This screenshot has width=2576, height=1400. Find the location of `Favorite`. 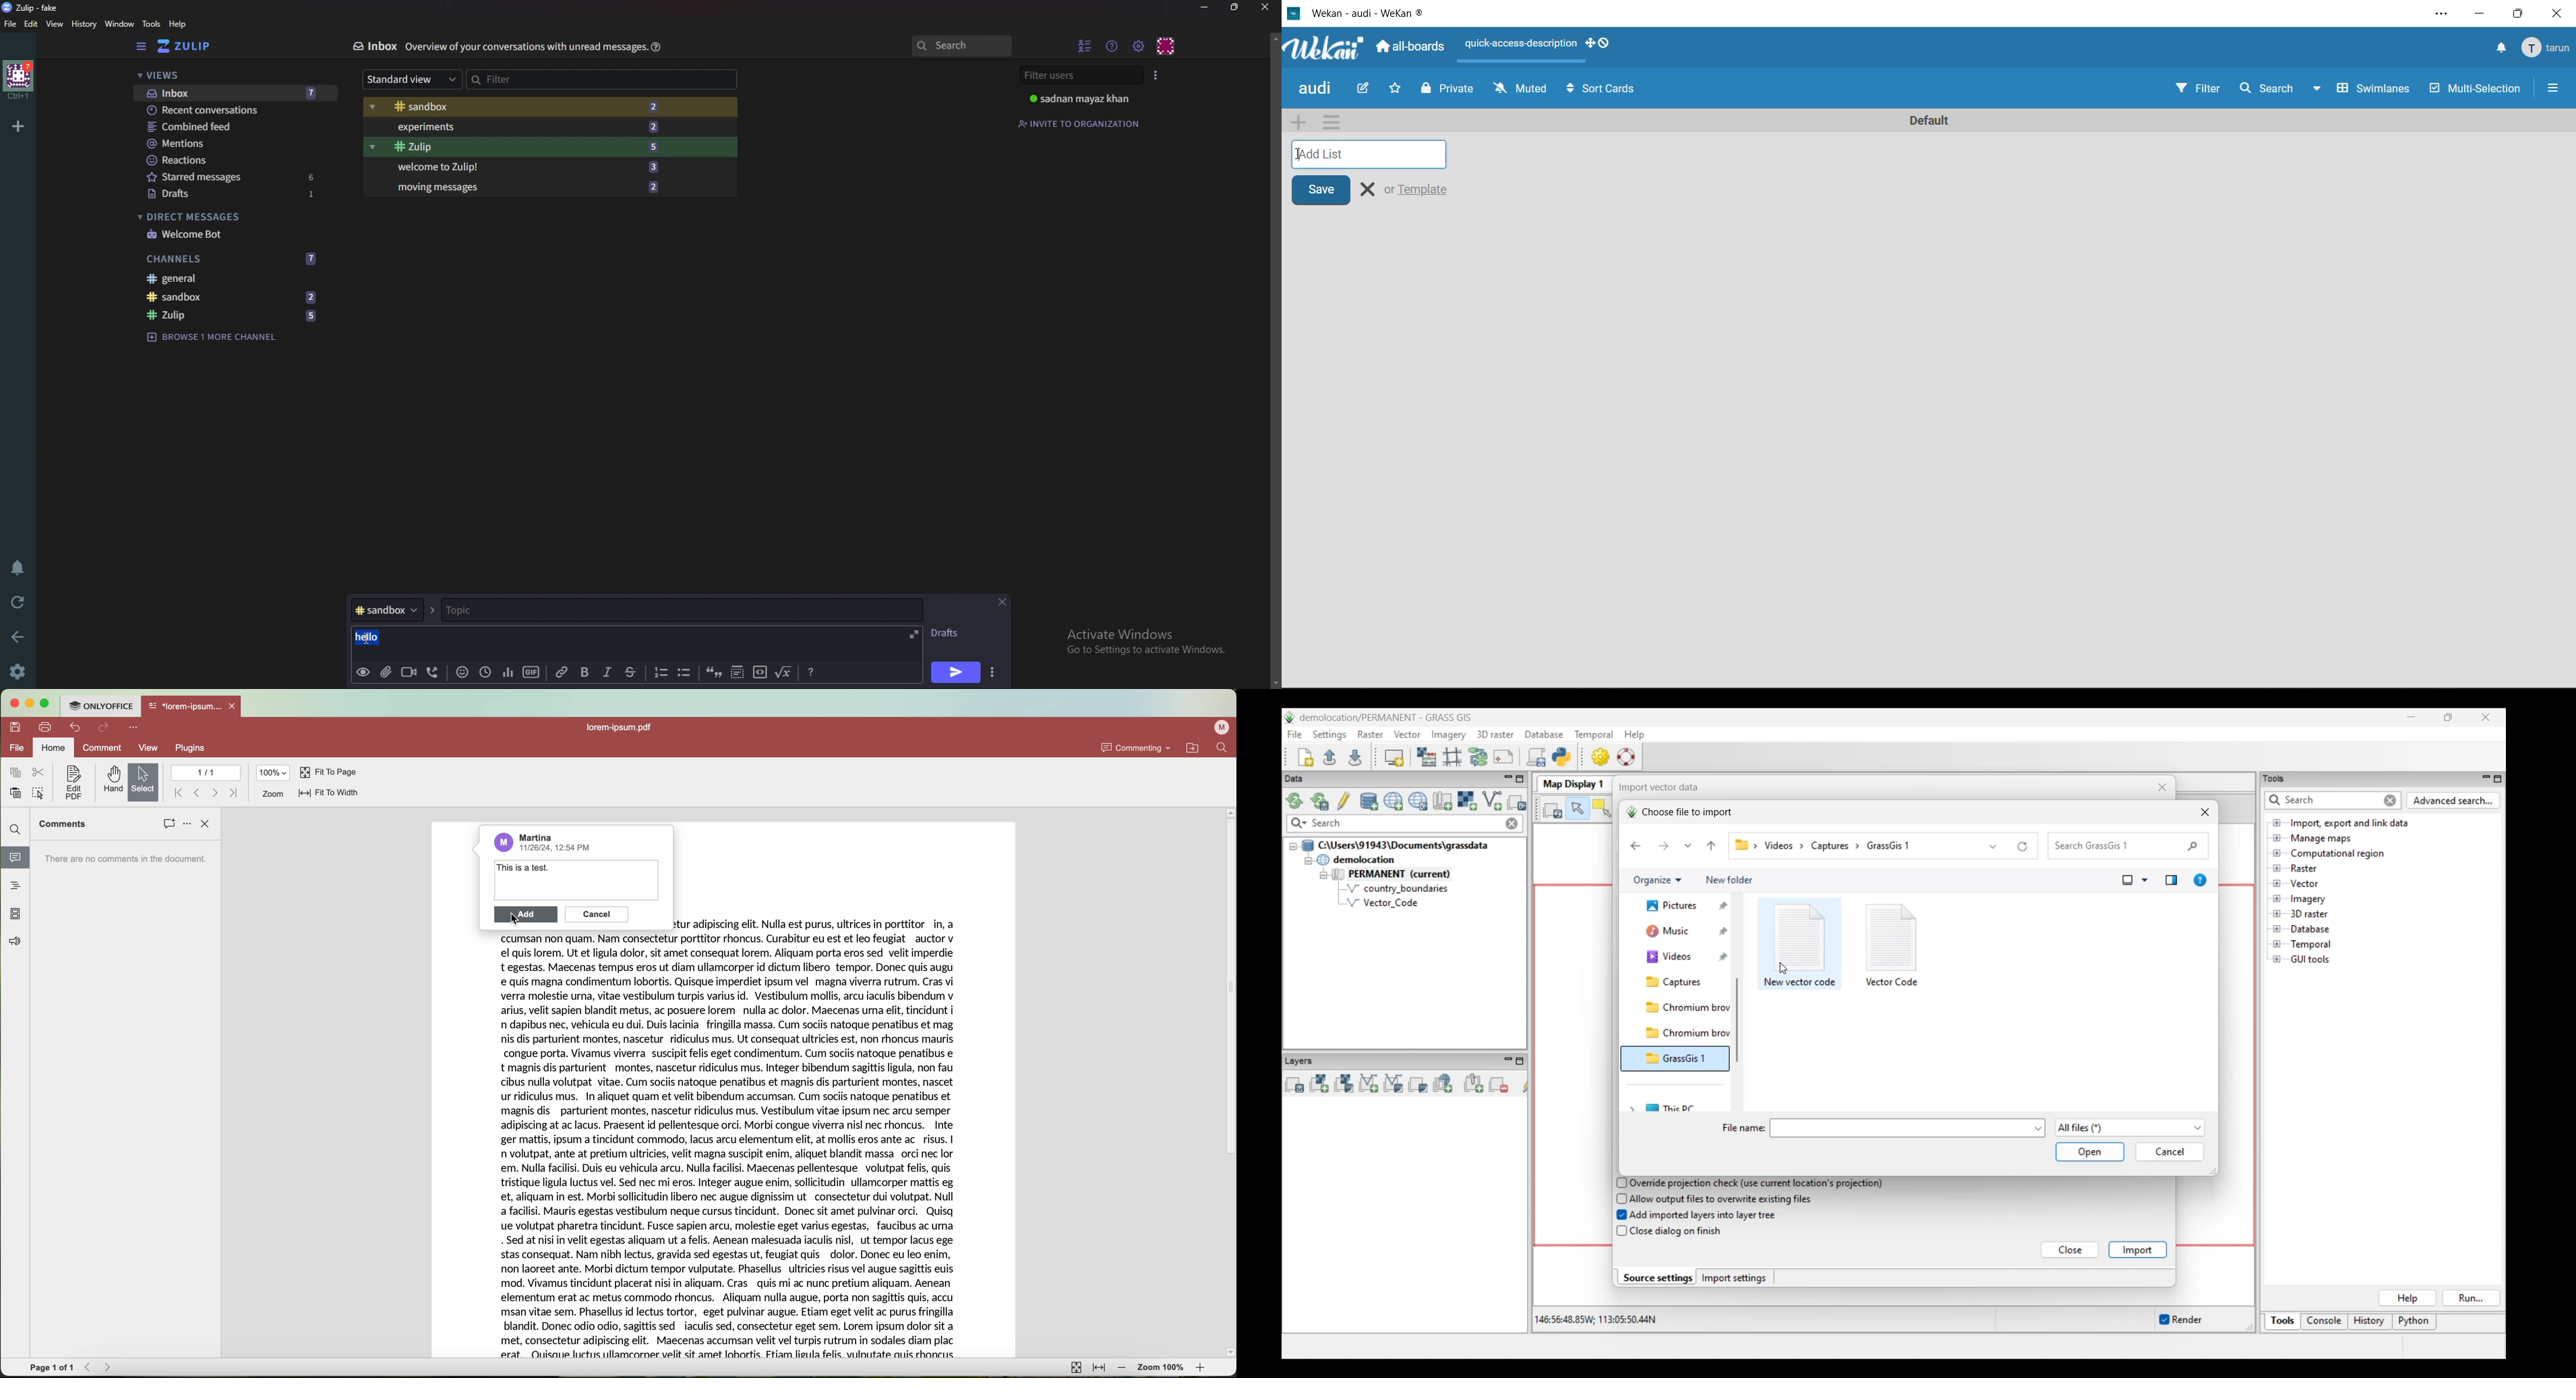

Favorite is located at coordinates (1397, 90).